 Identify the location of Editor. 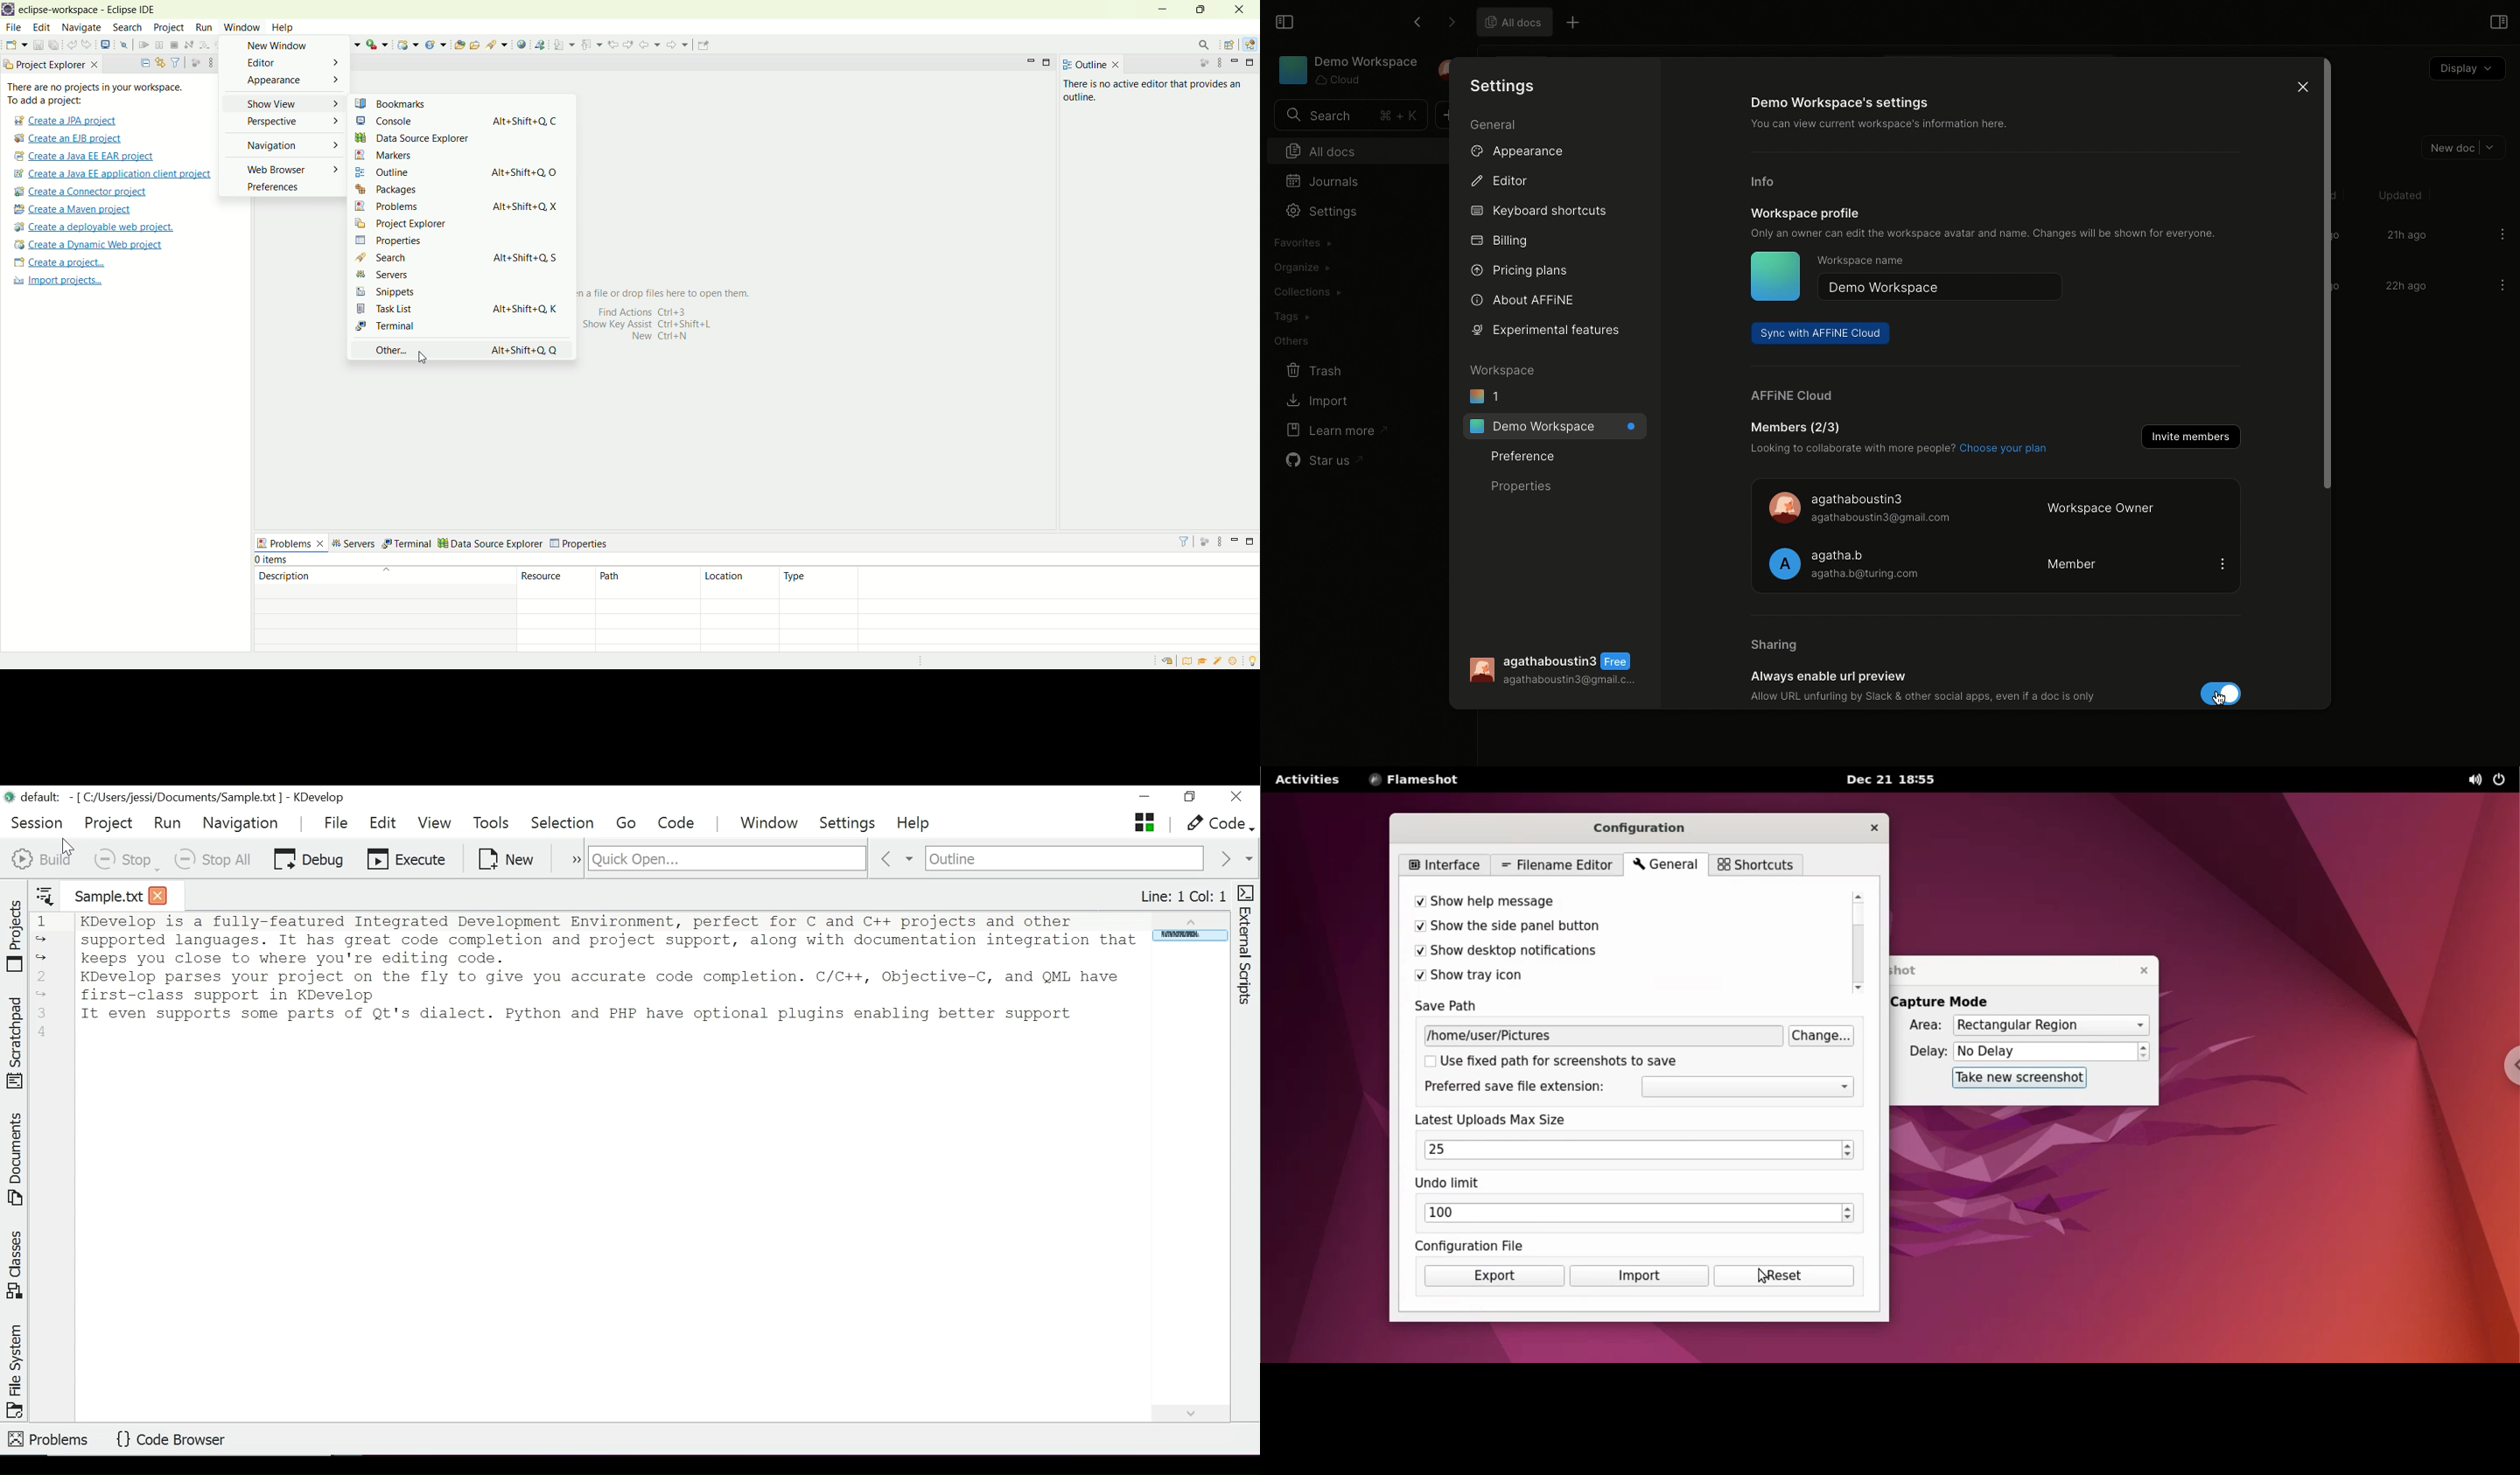
(1498, 179).